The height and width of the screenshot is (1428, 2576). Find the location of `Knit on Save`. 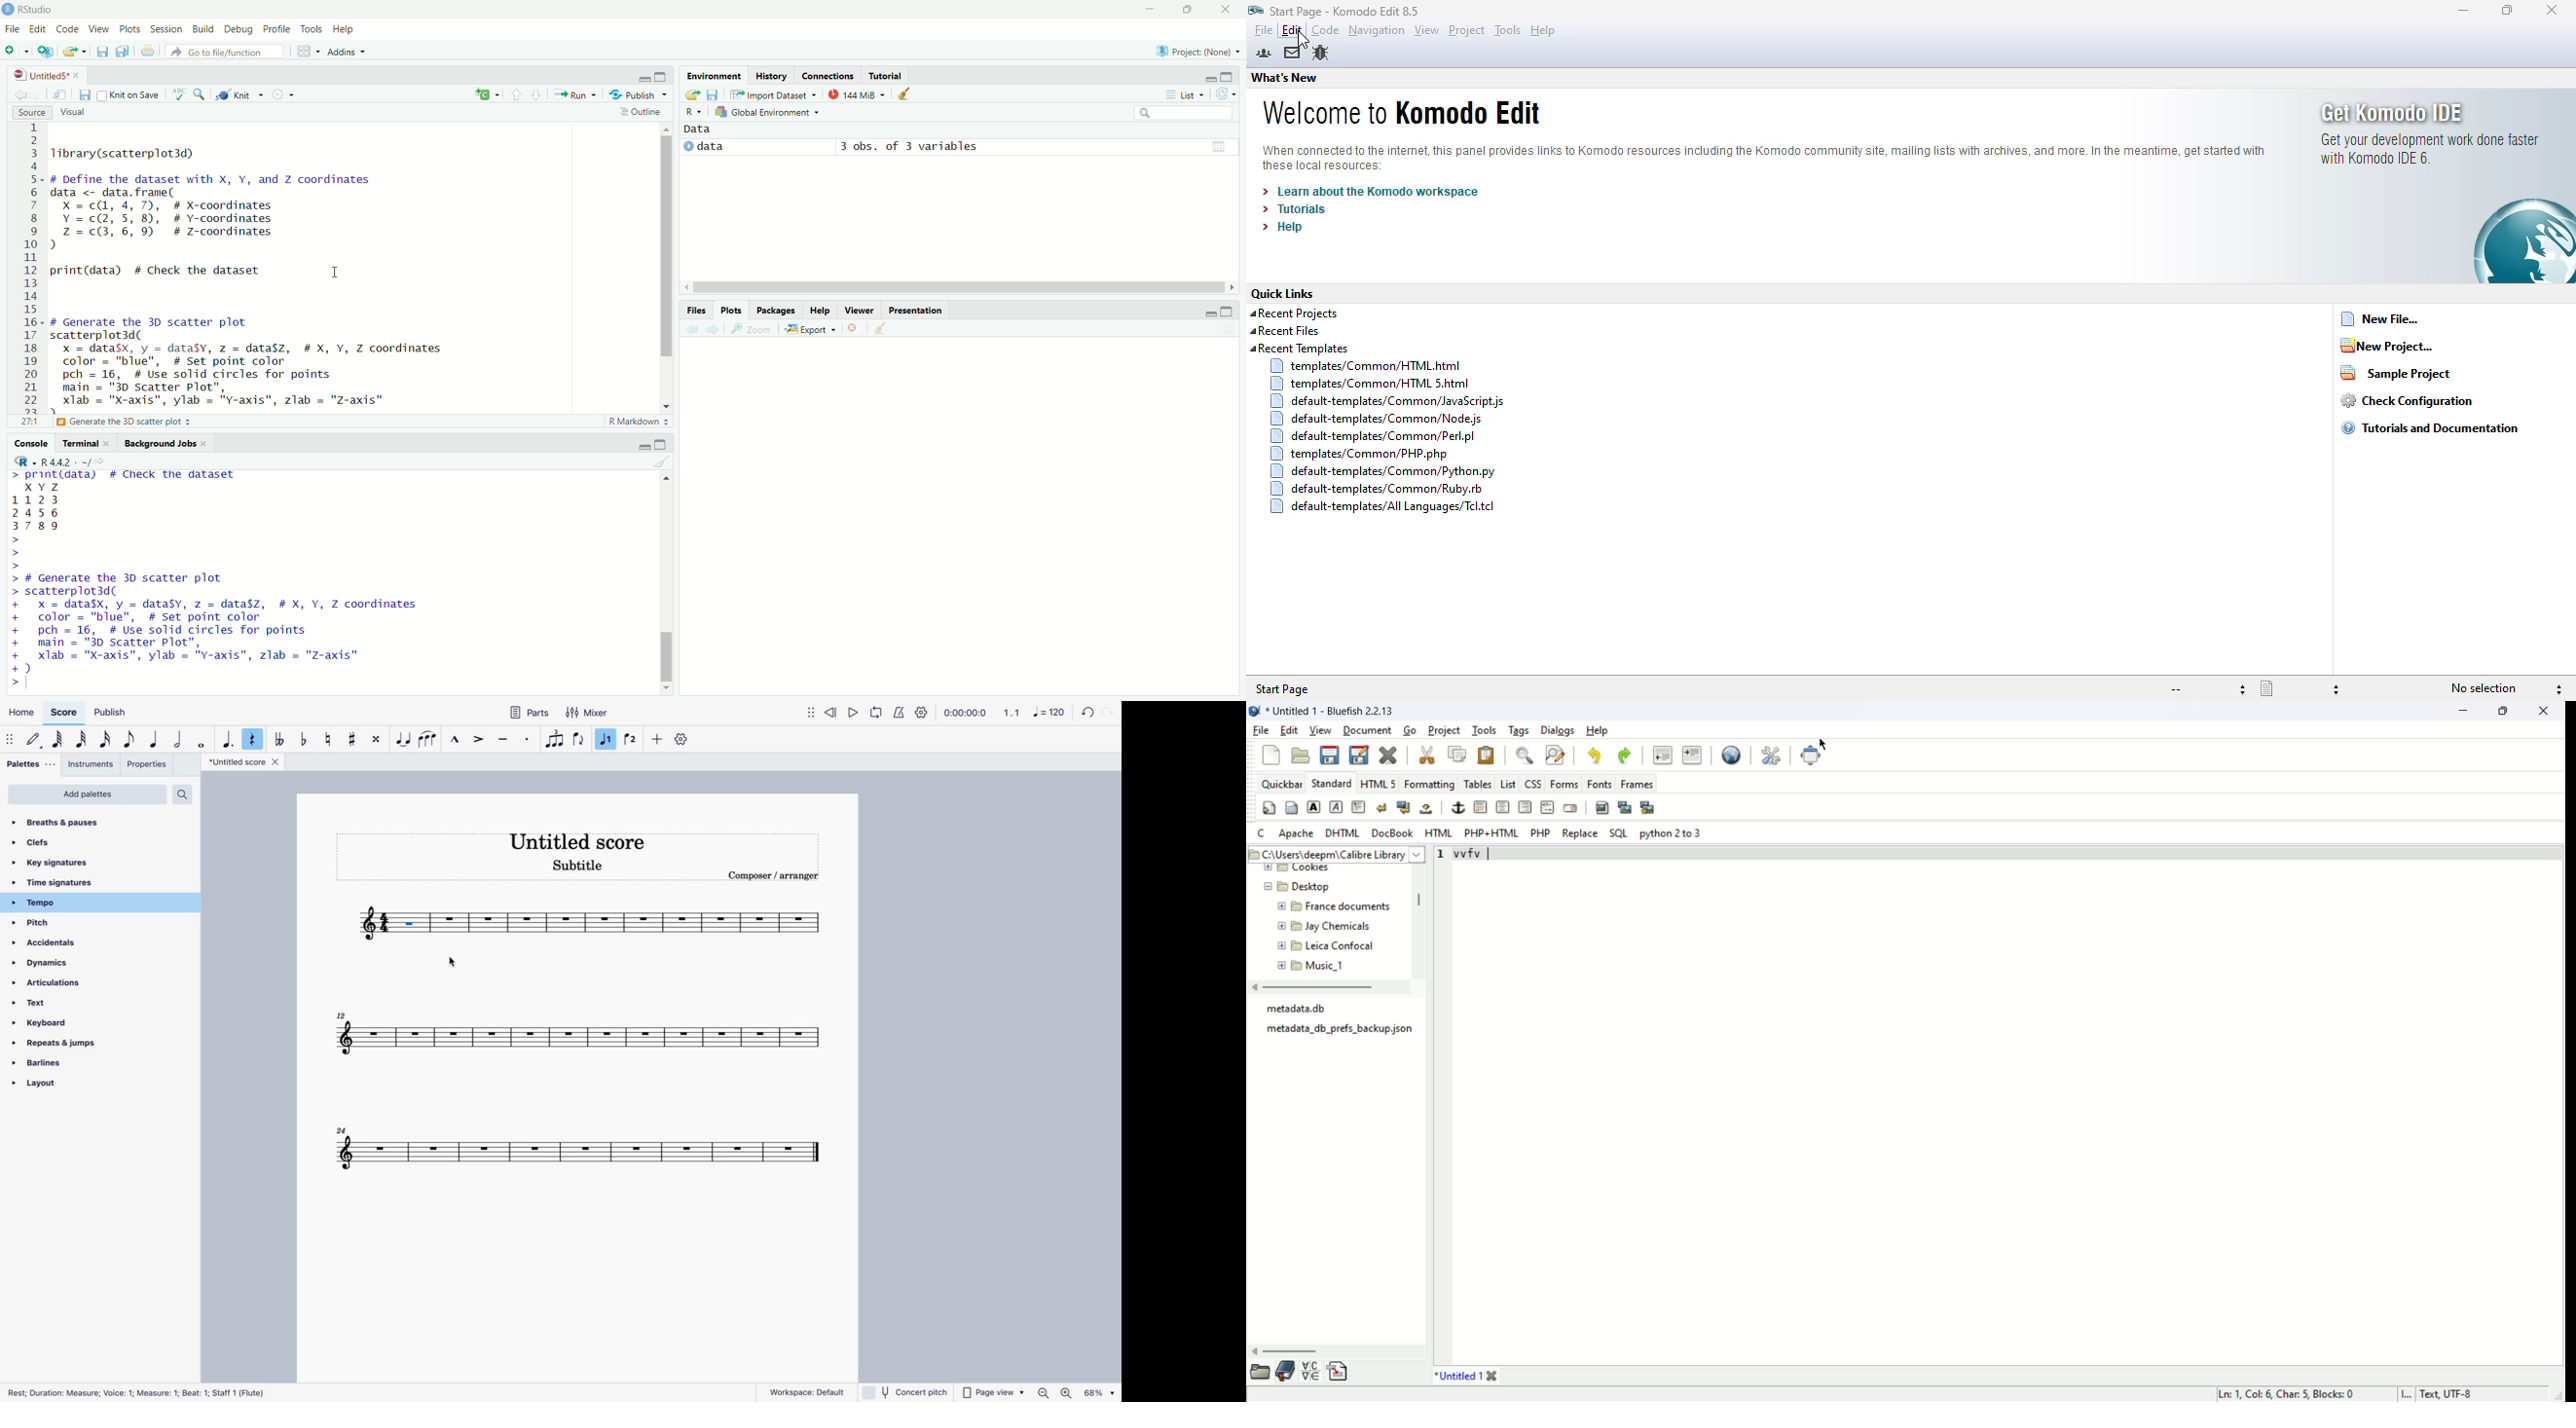

Knit on Save is located at coordinates (130, 95).